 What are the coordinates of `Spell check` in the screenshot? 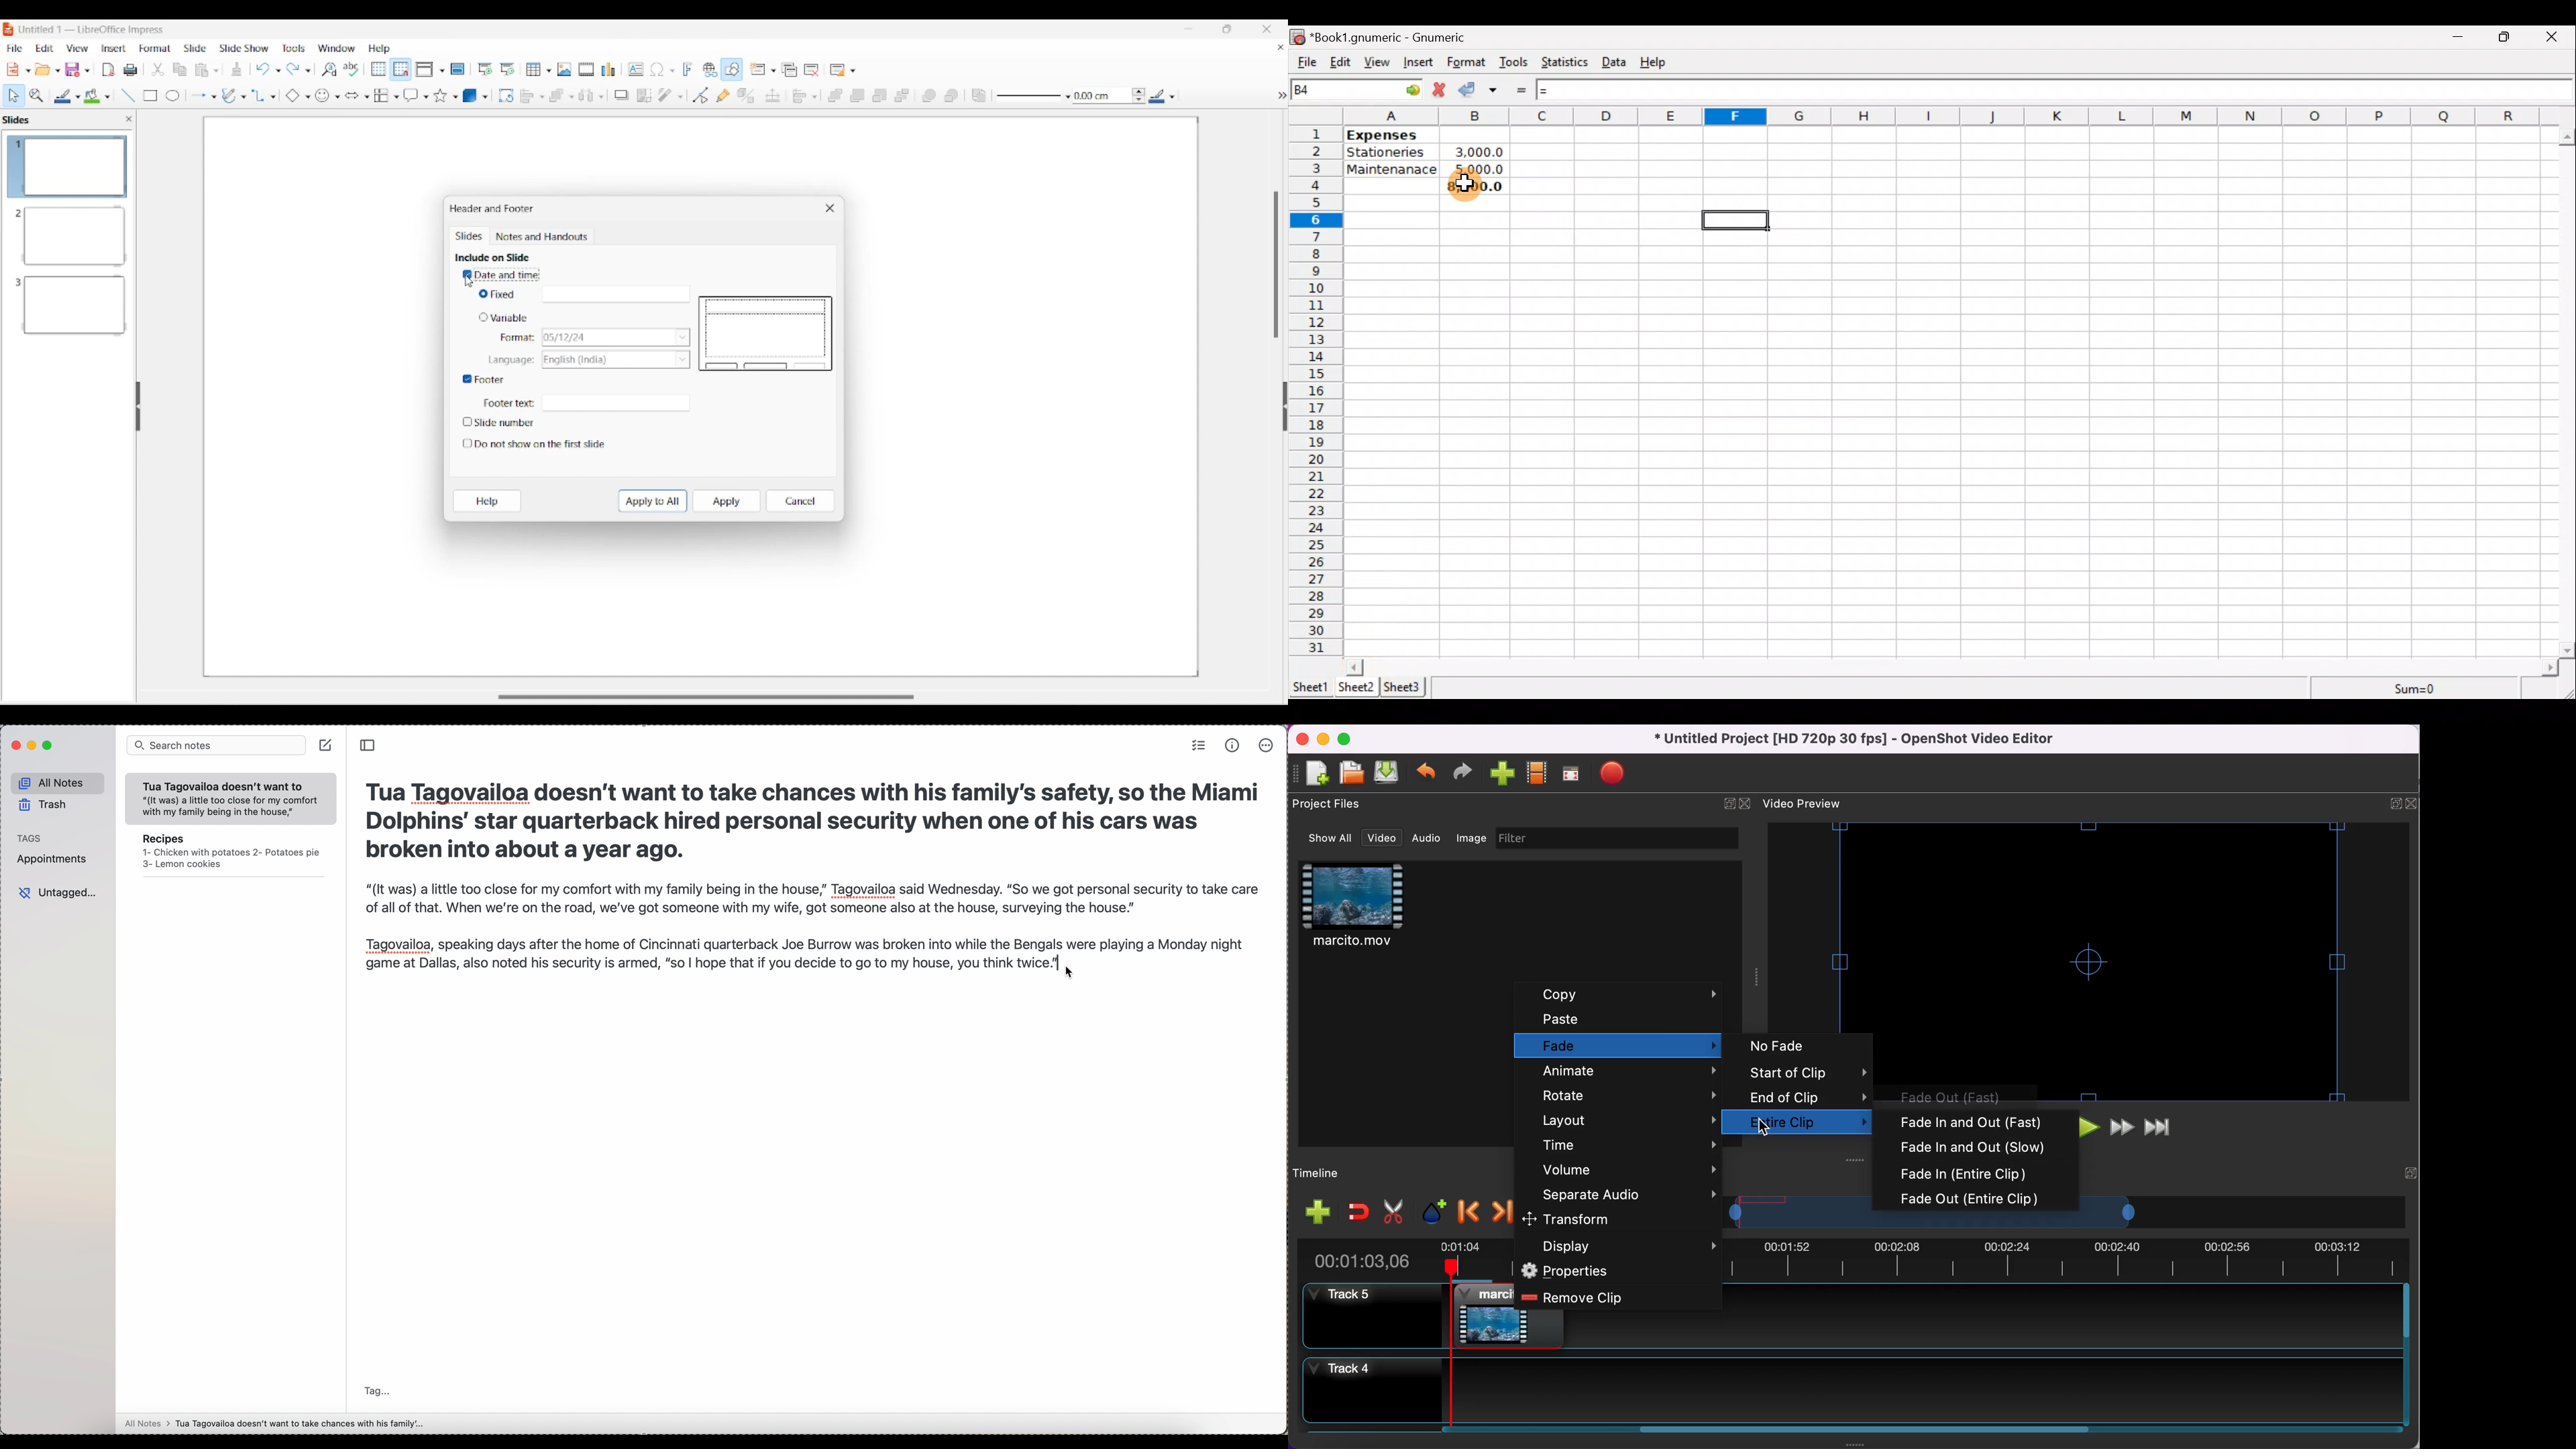 It's located at (351, 69).